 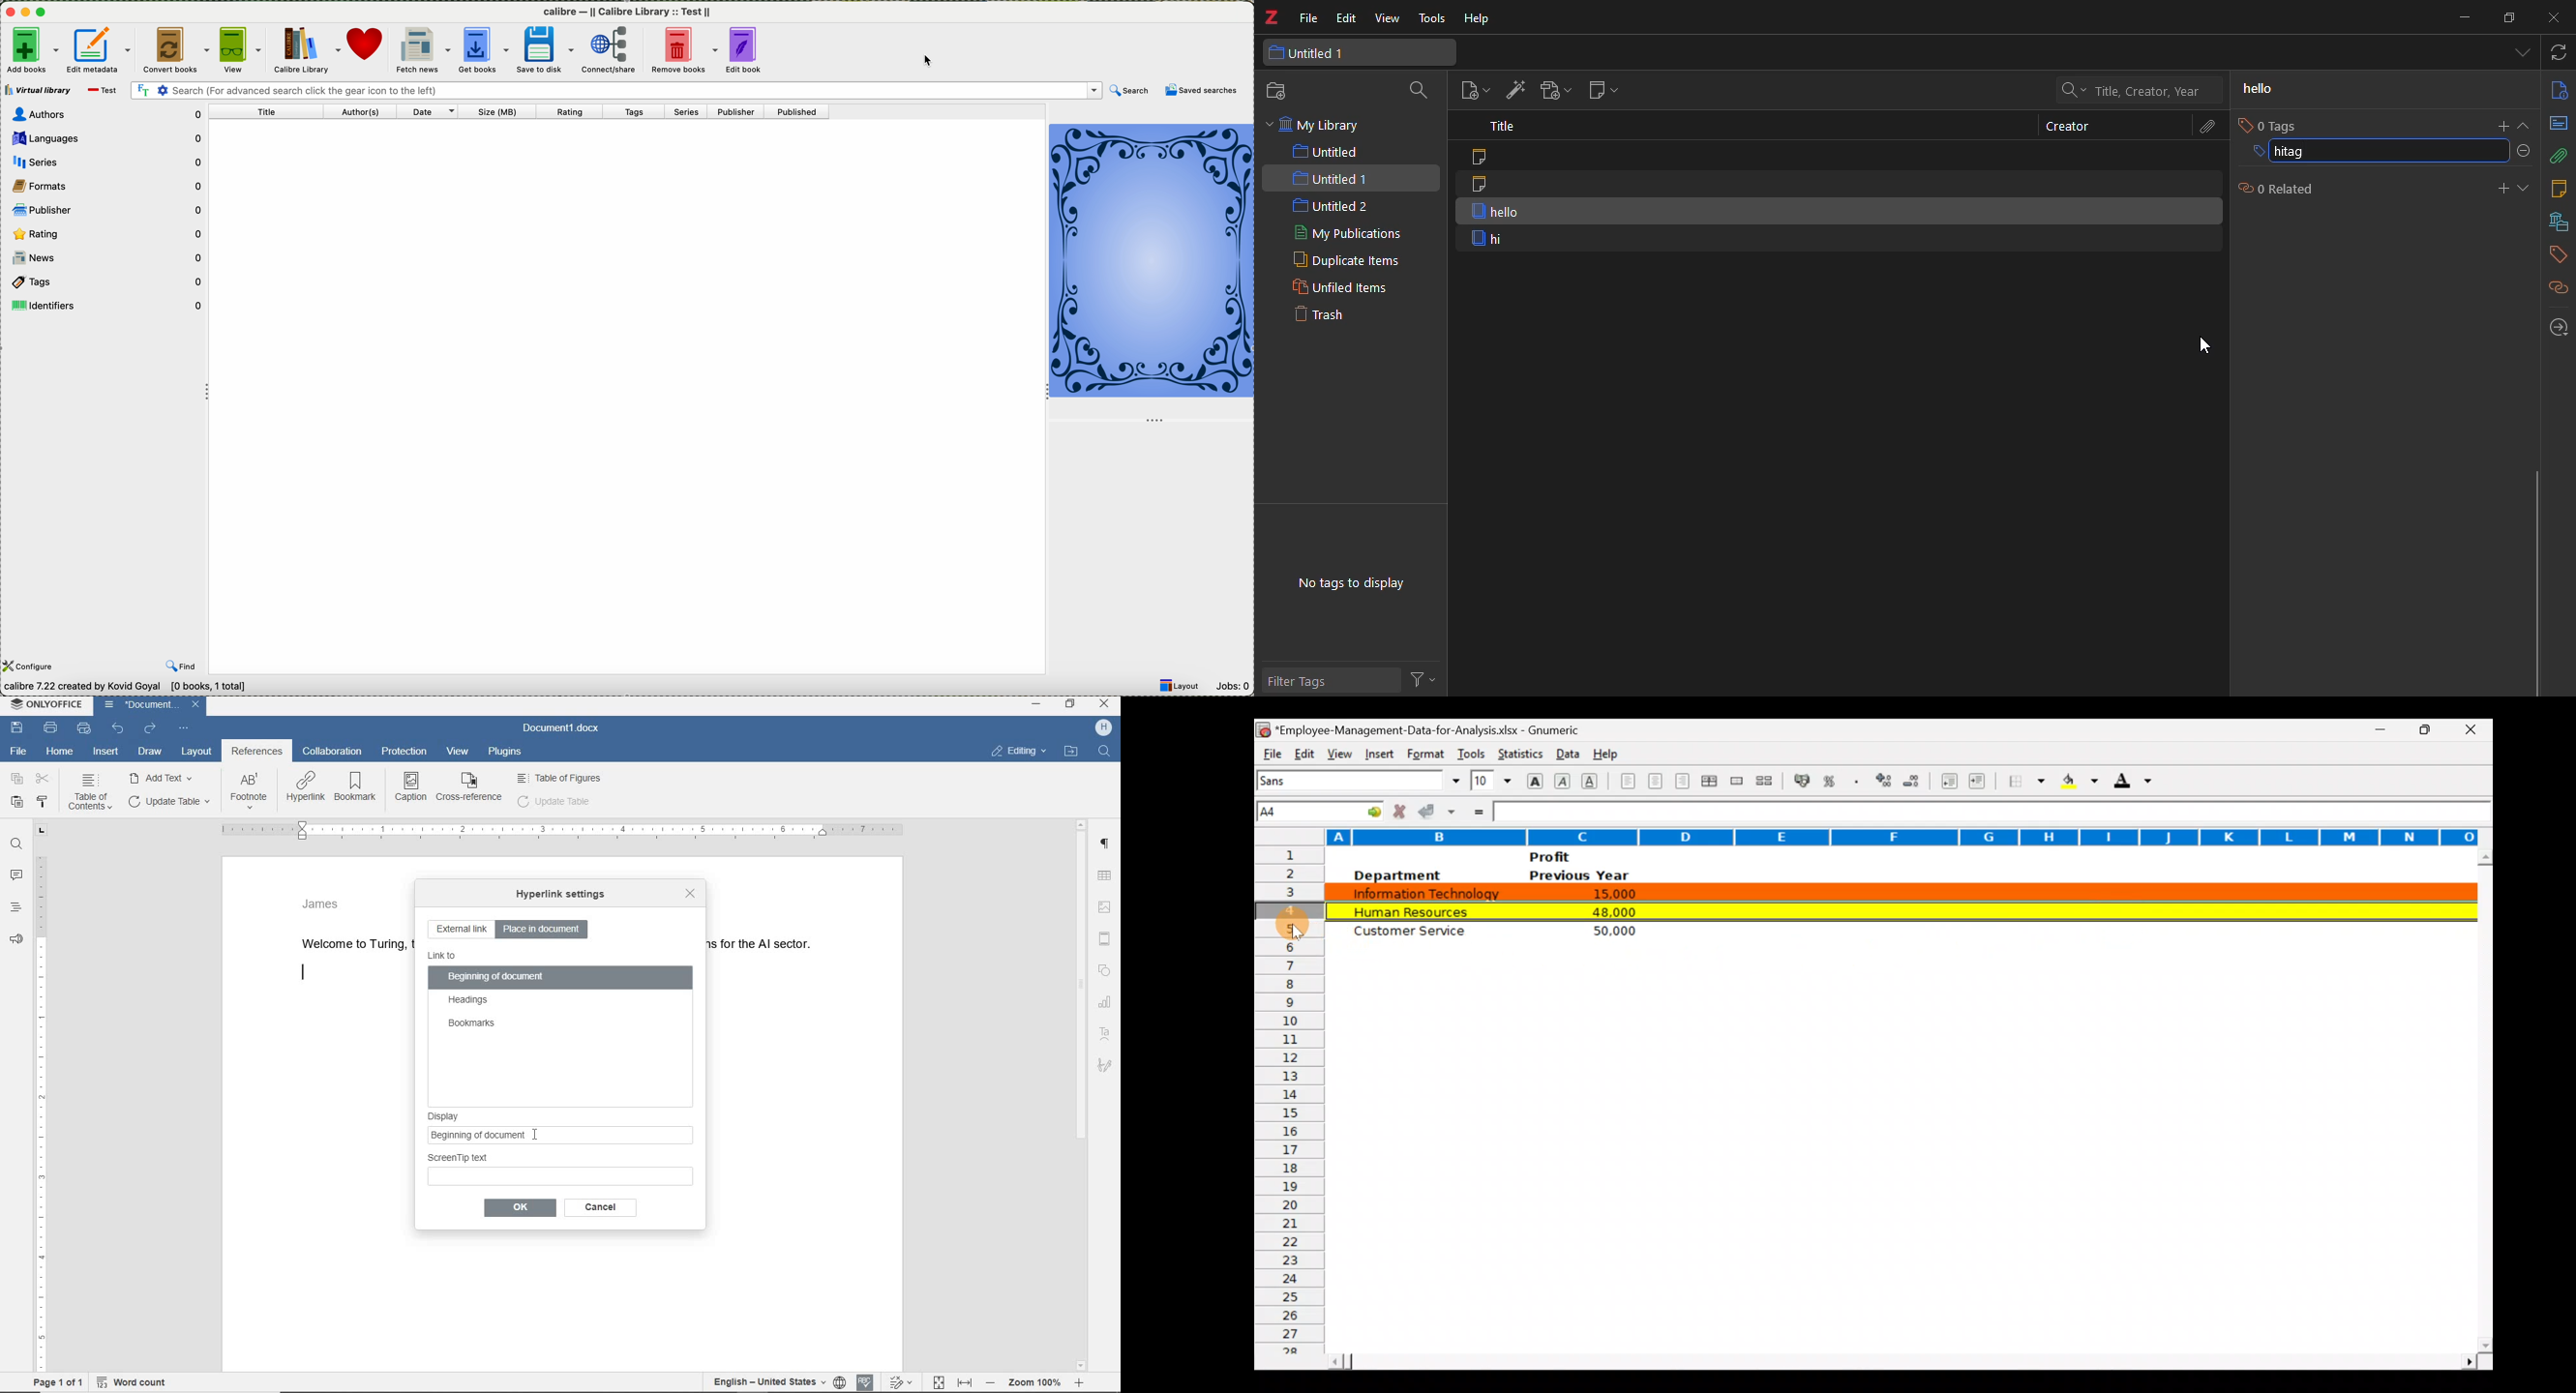 I want to click on TABLE OF CONTENTS, so click(x=93, y=793).